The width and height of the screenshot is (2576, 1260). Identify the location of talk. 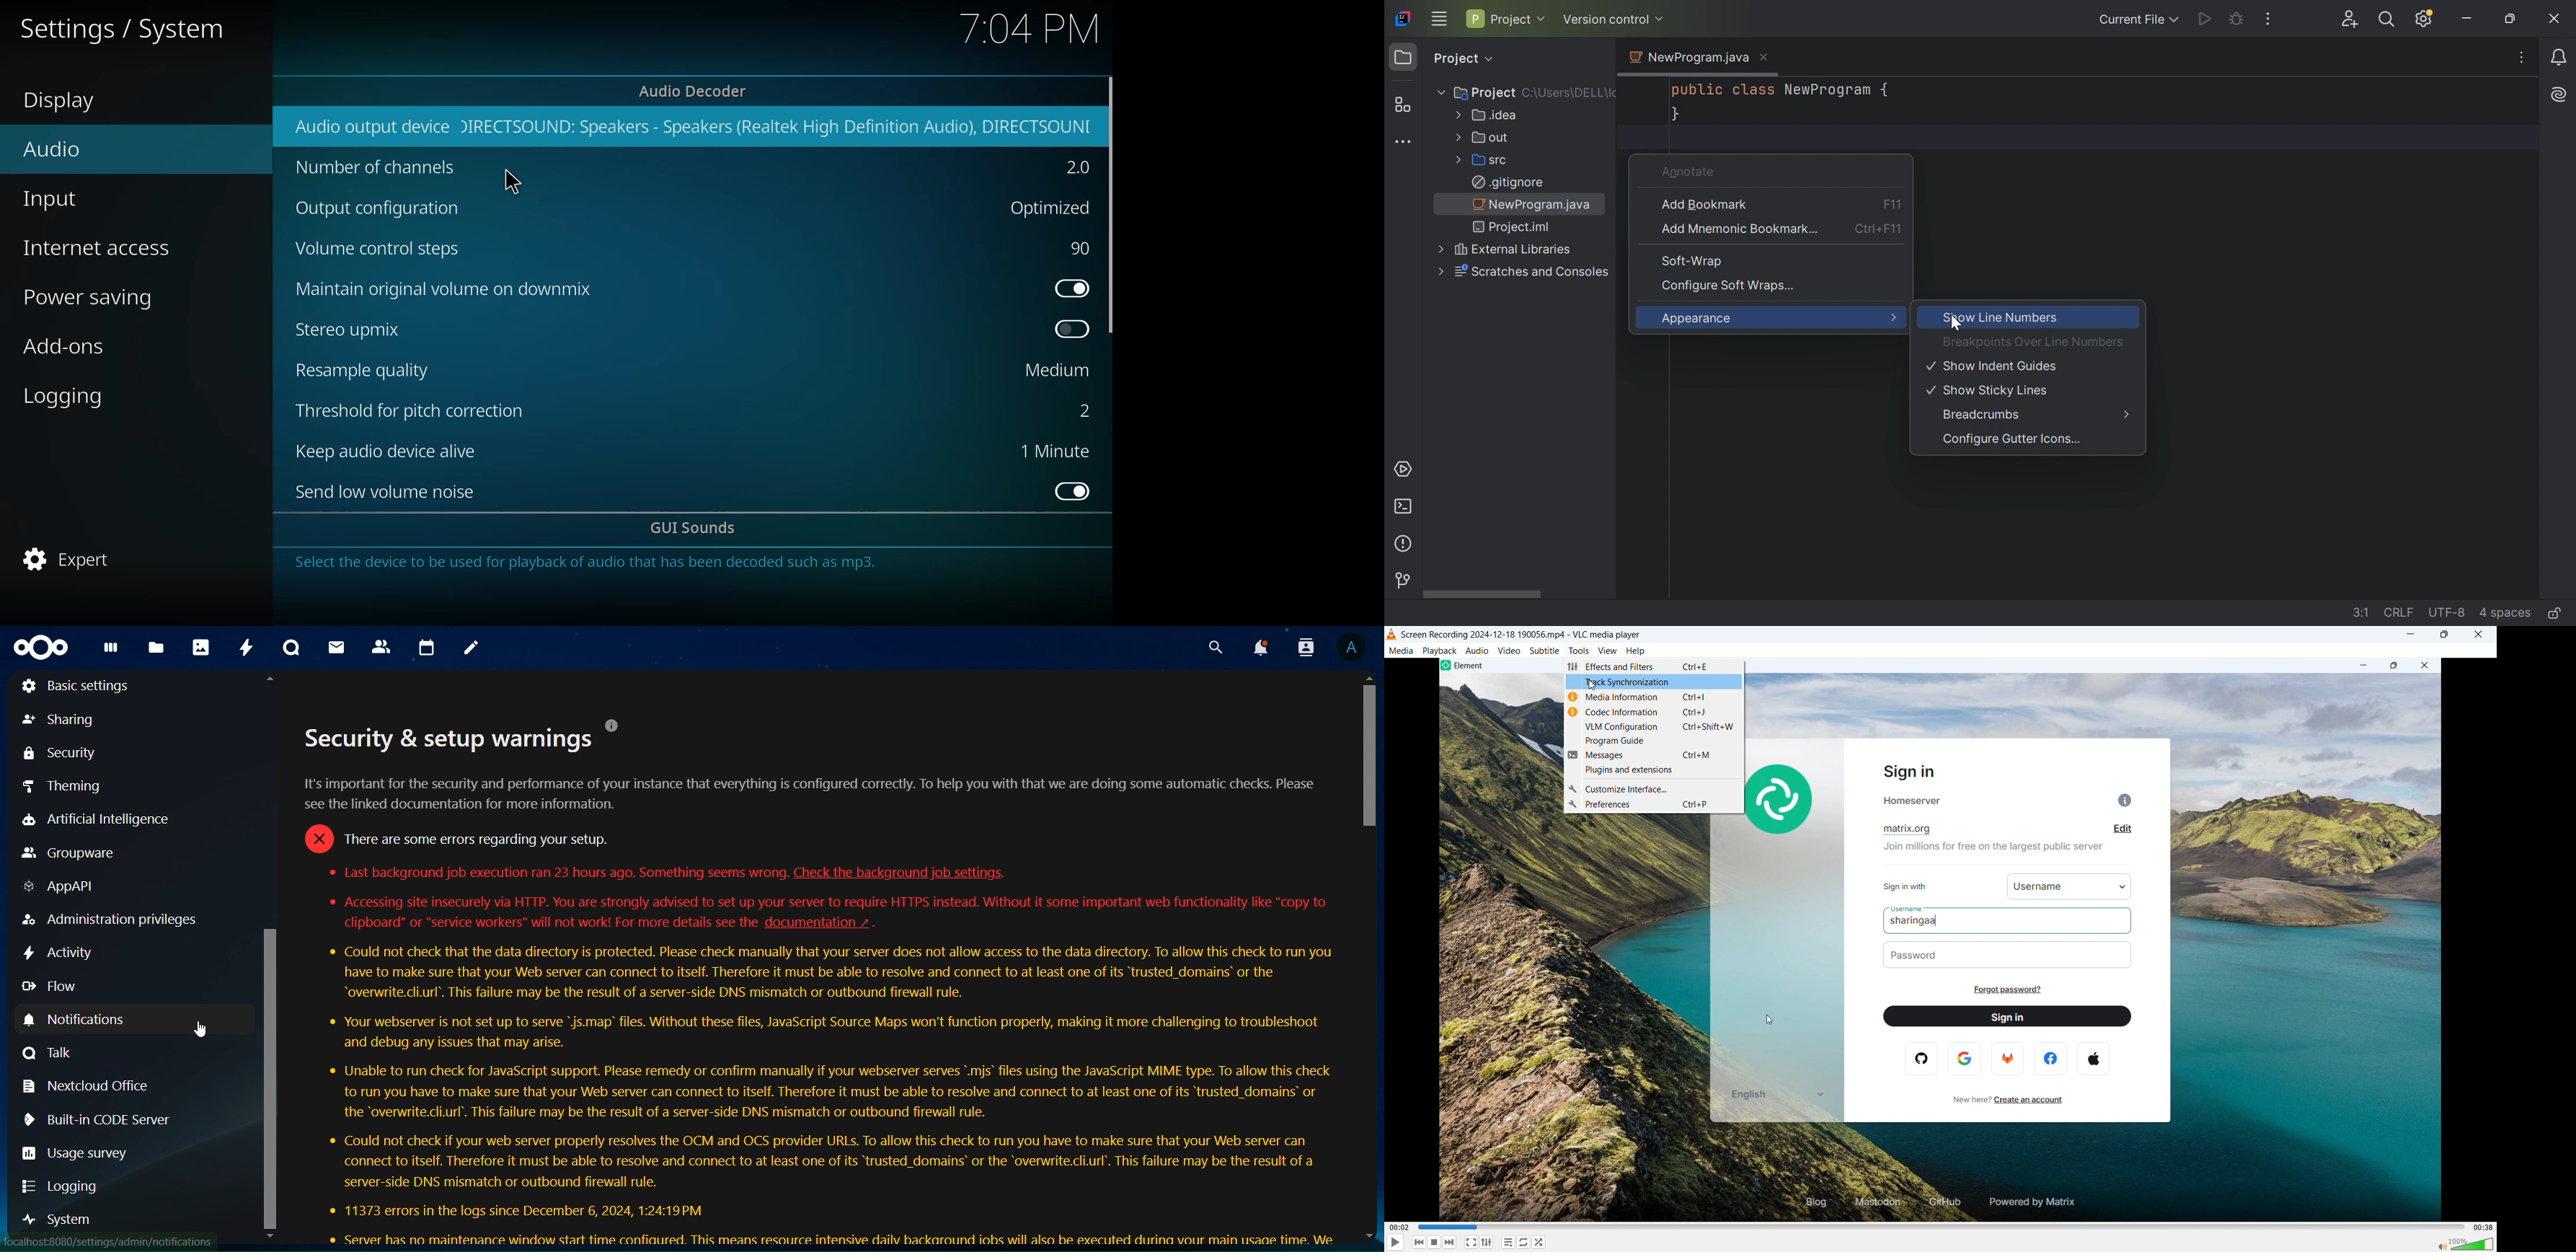
(288, 649).